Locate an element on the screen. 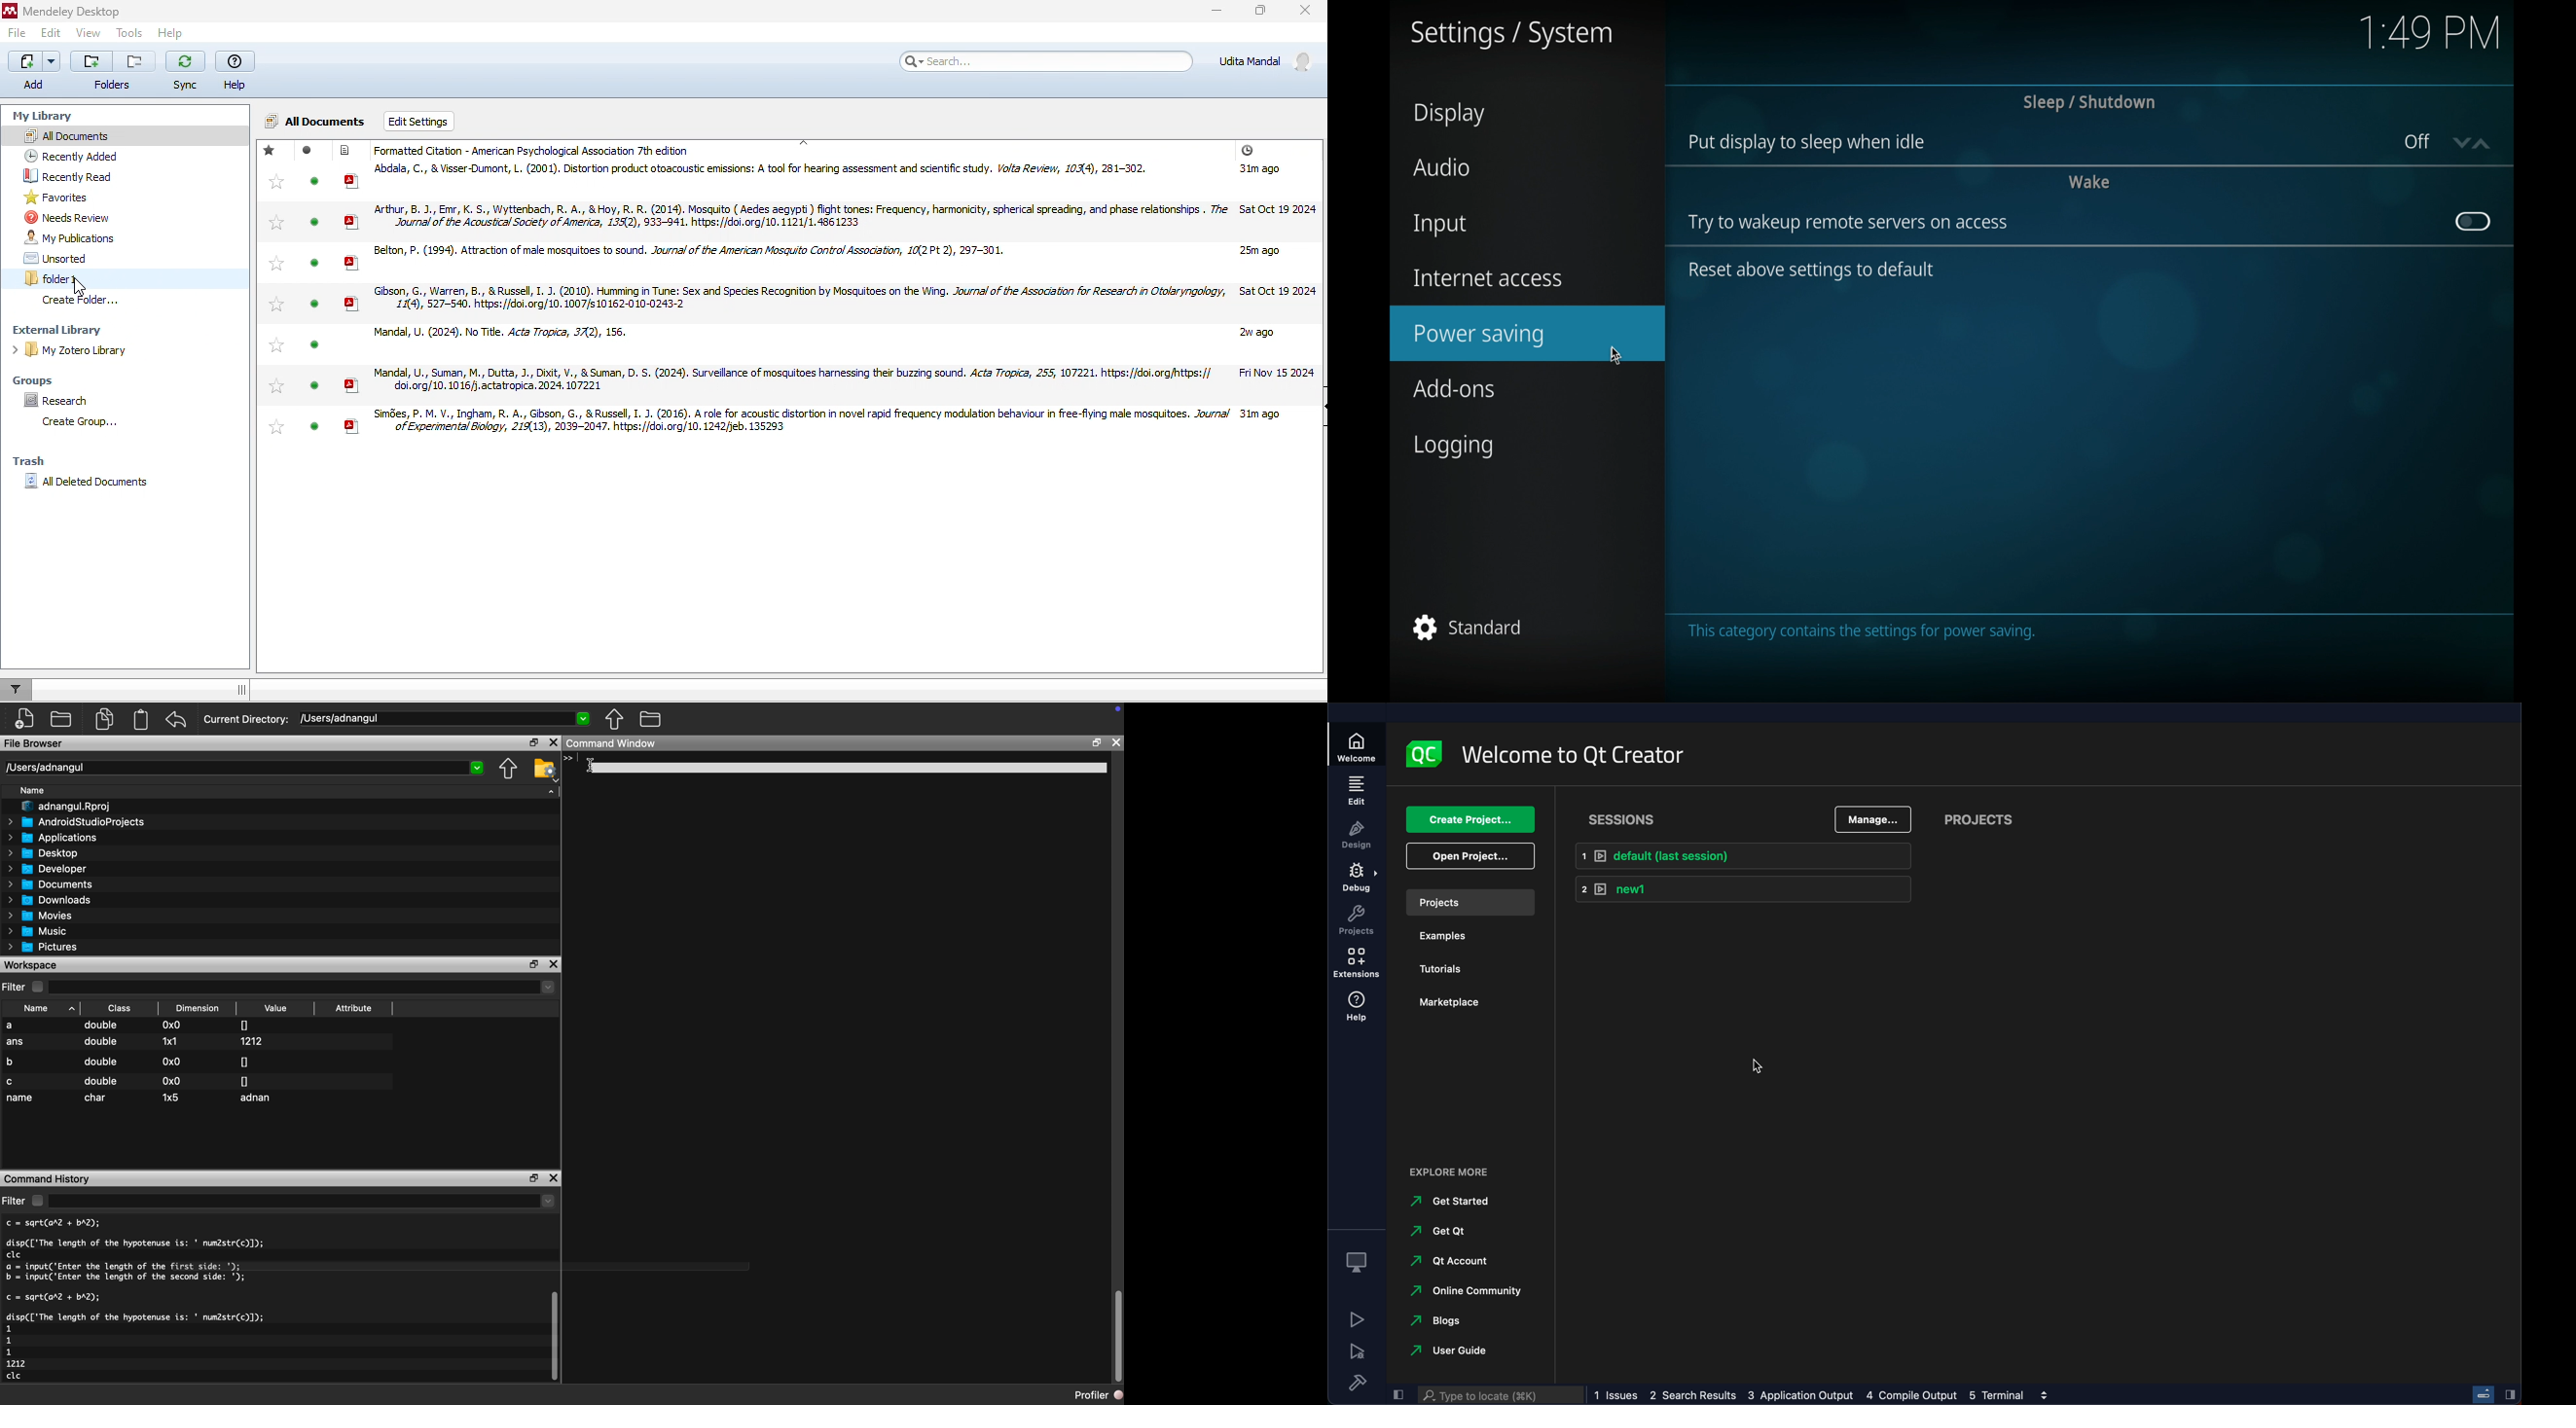 The image size is (2576, 1428). formatted citation APA 7 th is located at coordinates (537, 148).